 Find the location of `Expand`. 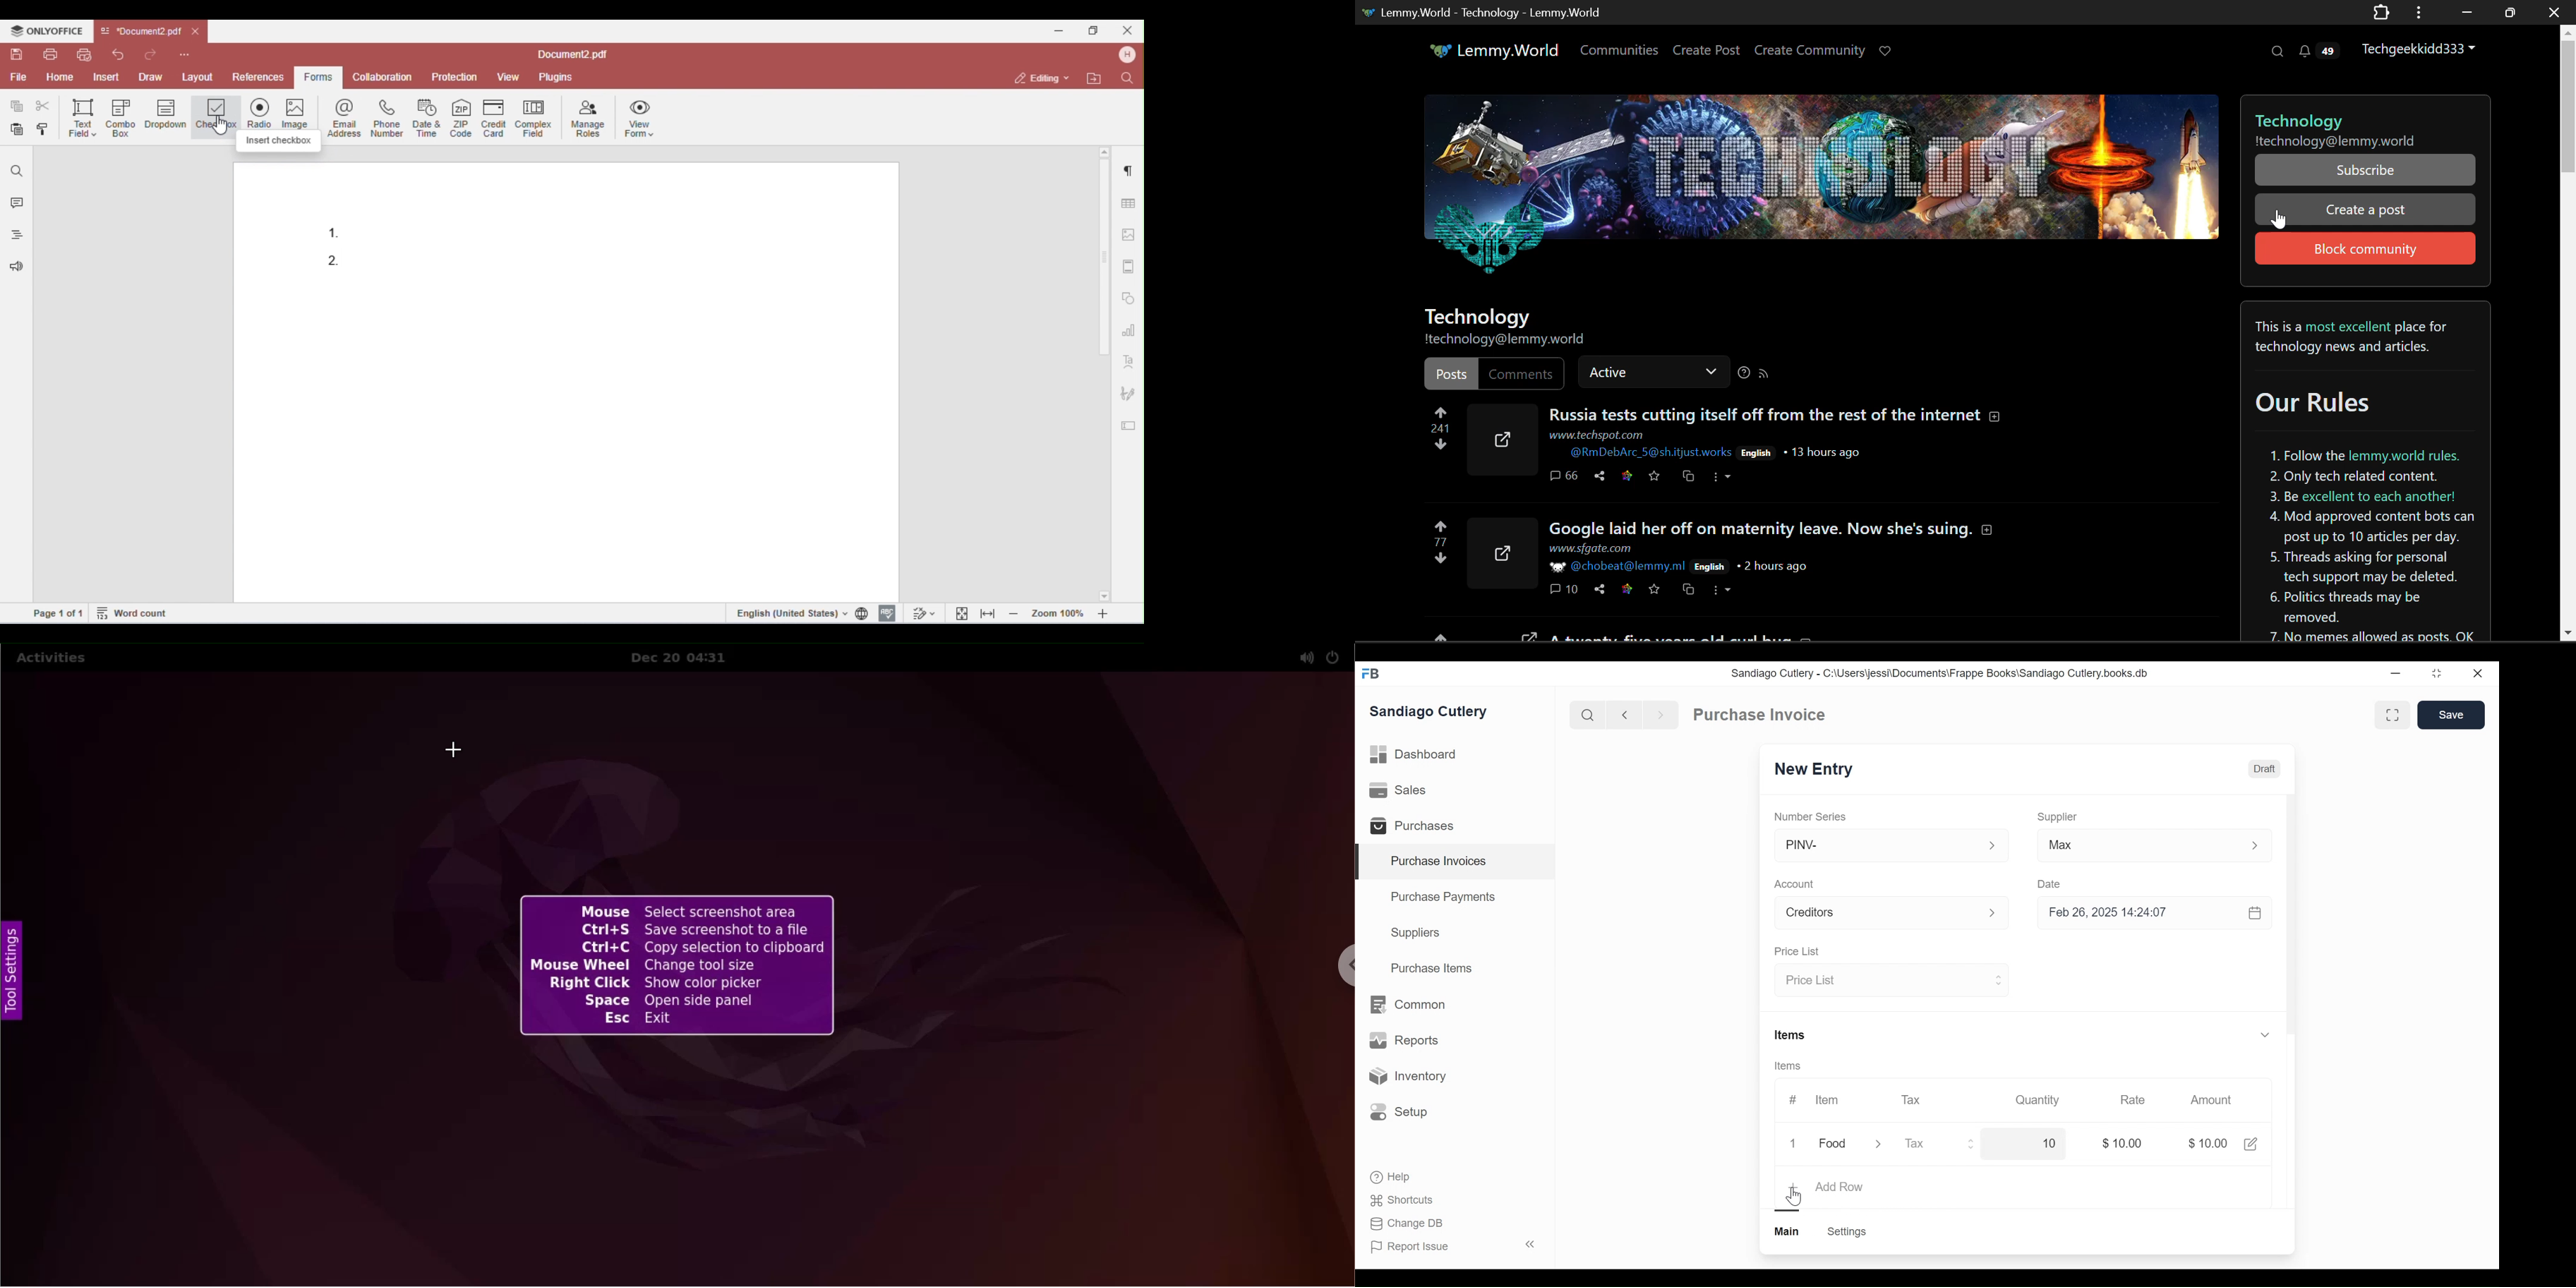

Expand is located at coordinates (1993, 846).